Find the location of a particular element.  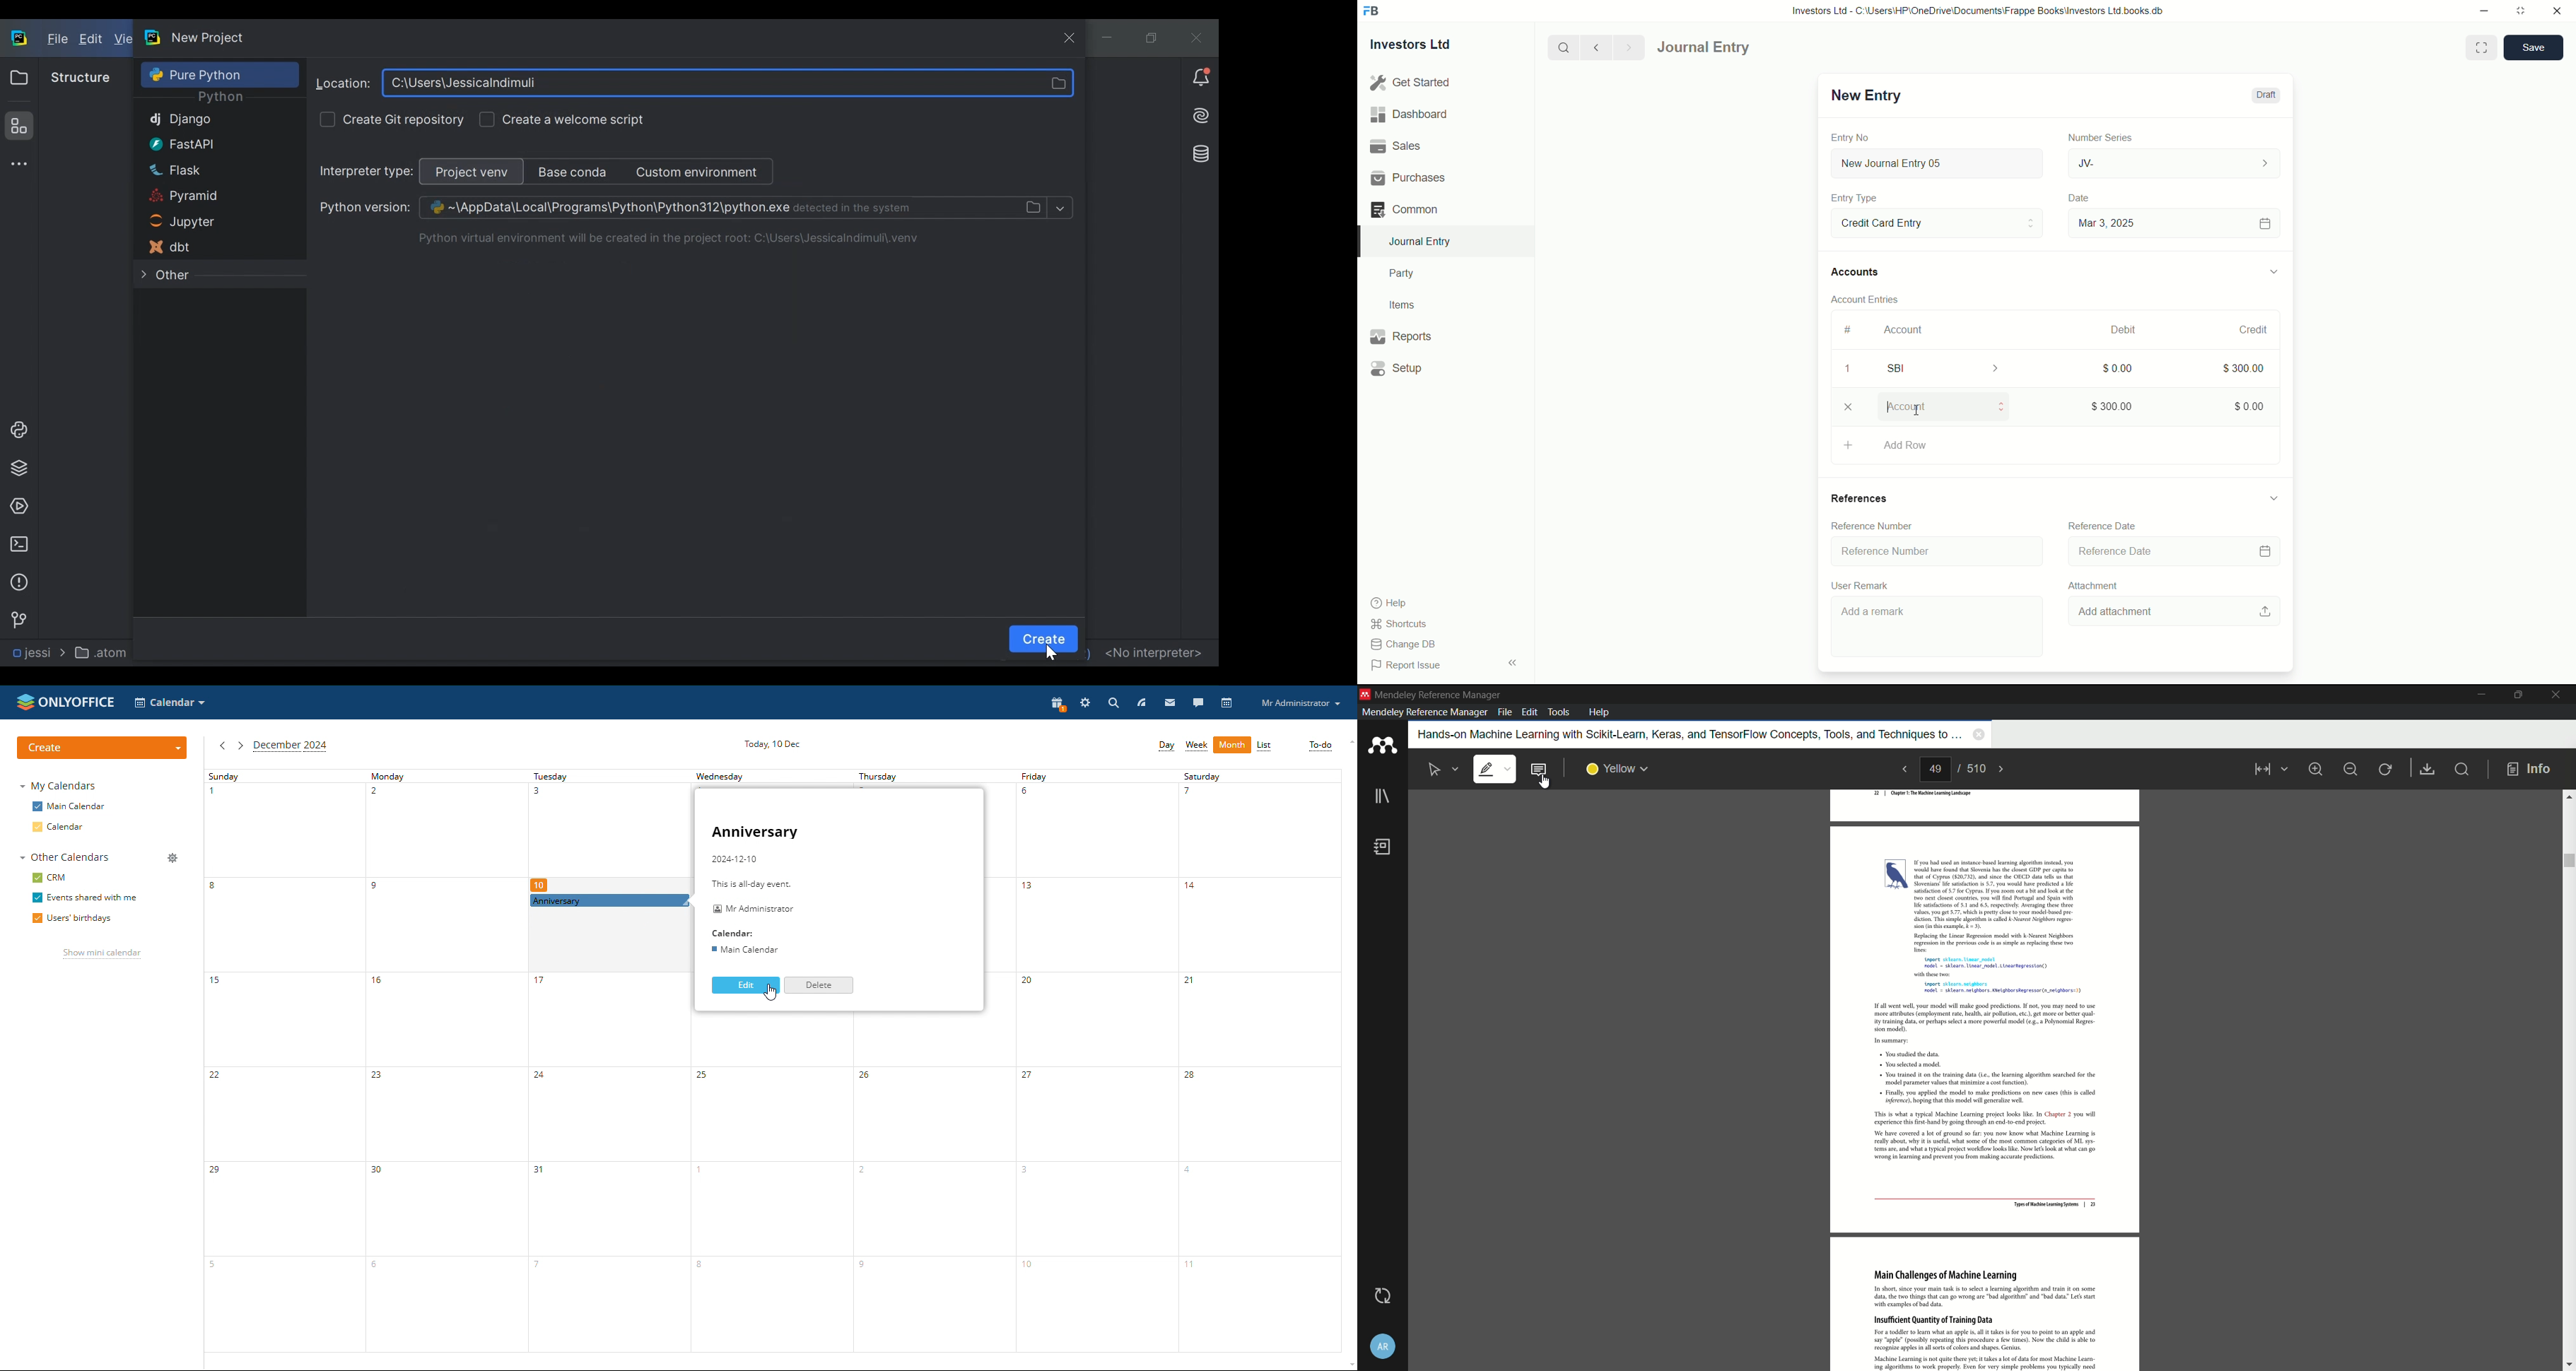

expand/collapse is located at coordinates (1512, 661).